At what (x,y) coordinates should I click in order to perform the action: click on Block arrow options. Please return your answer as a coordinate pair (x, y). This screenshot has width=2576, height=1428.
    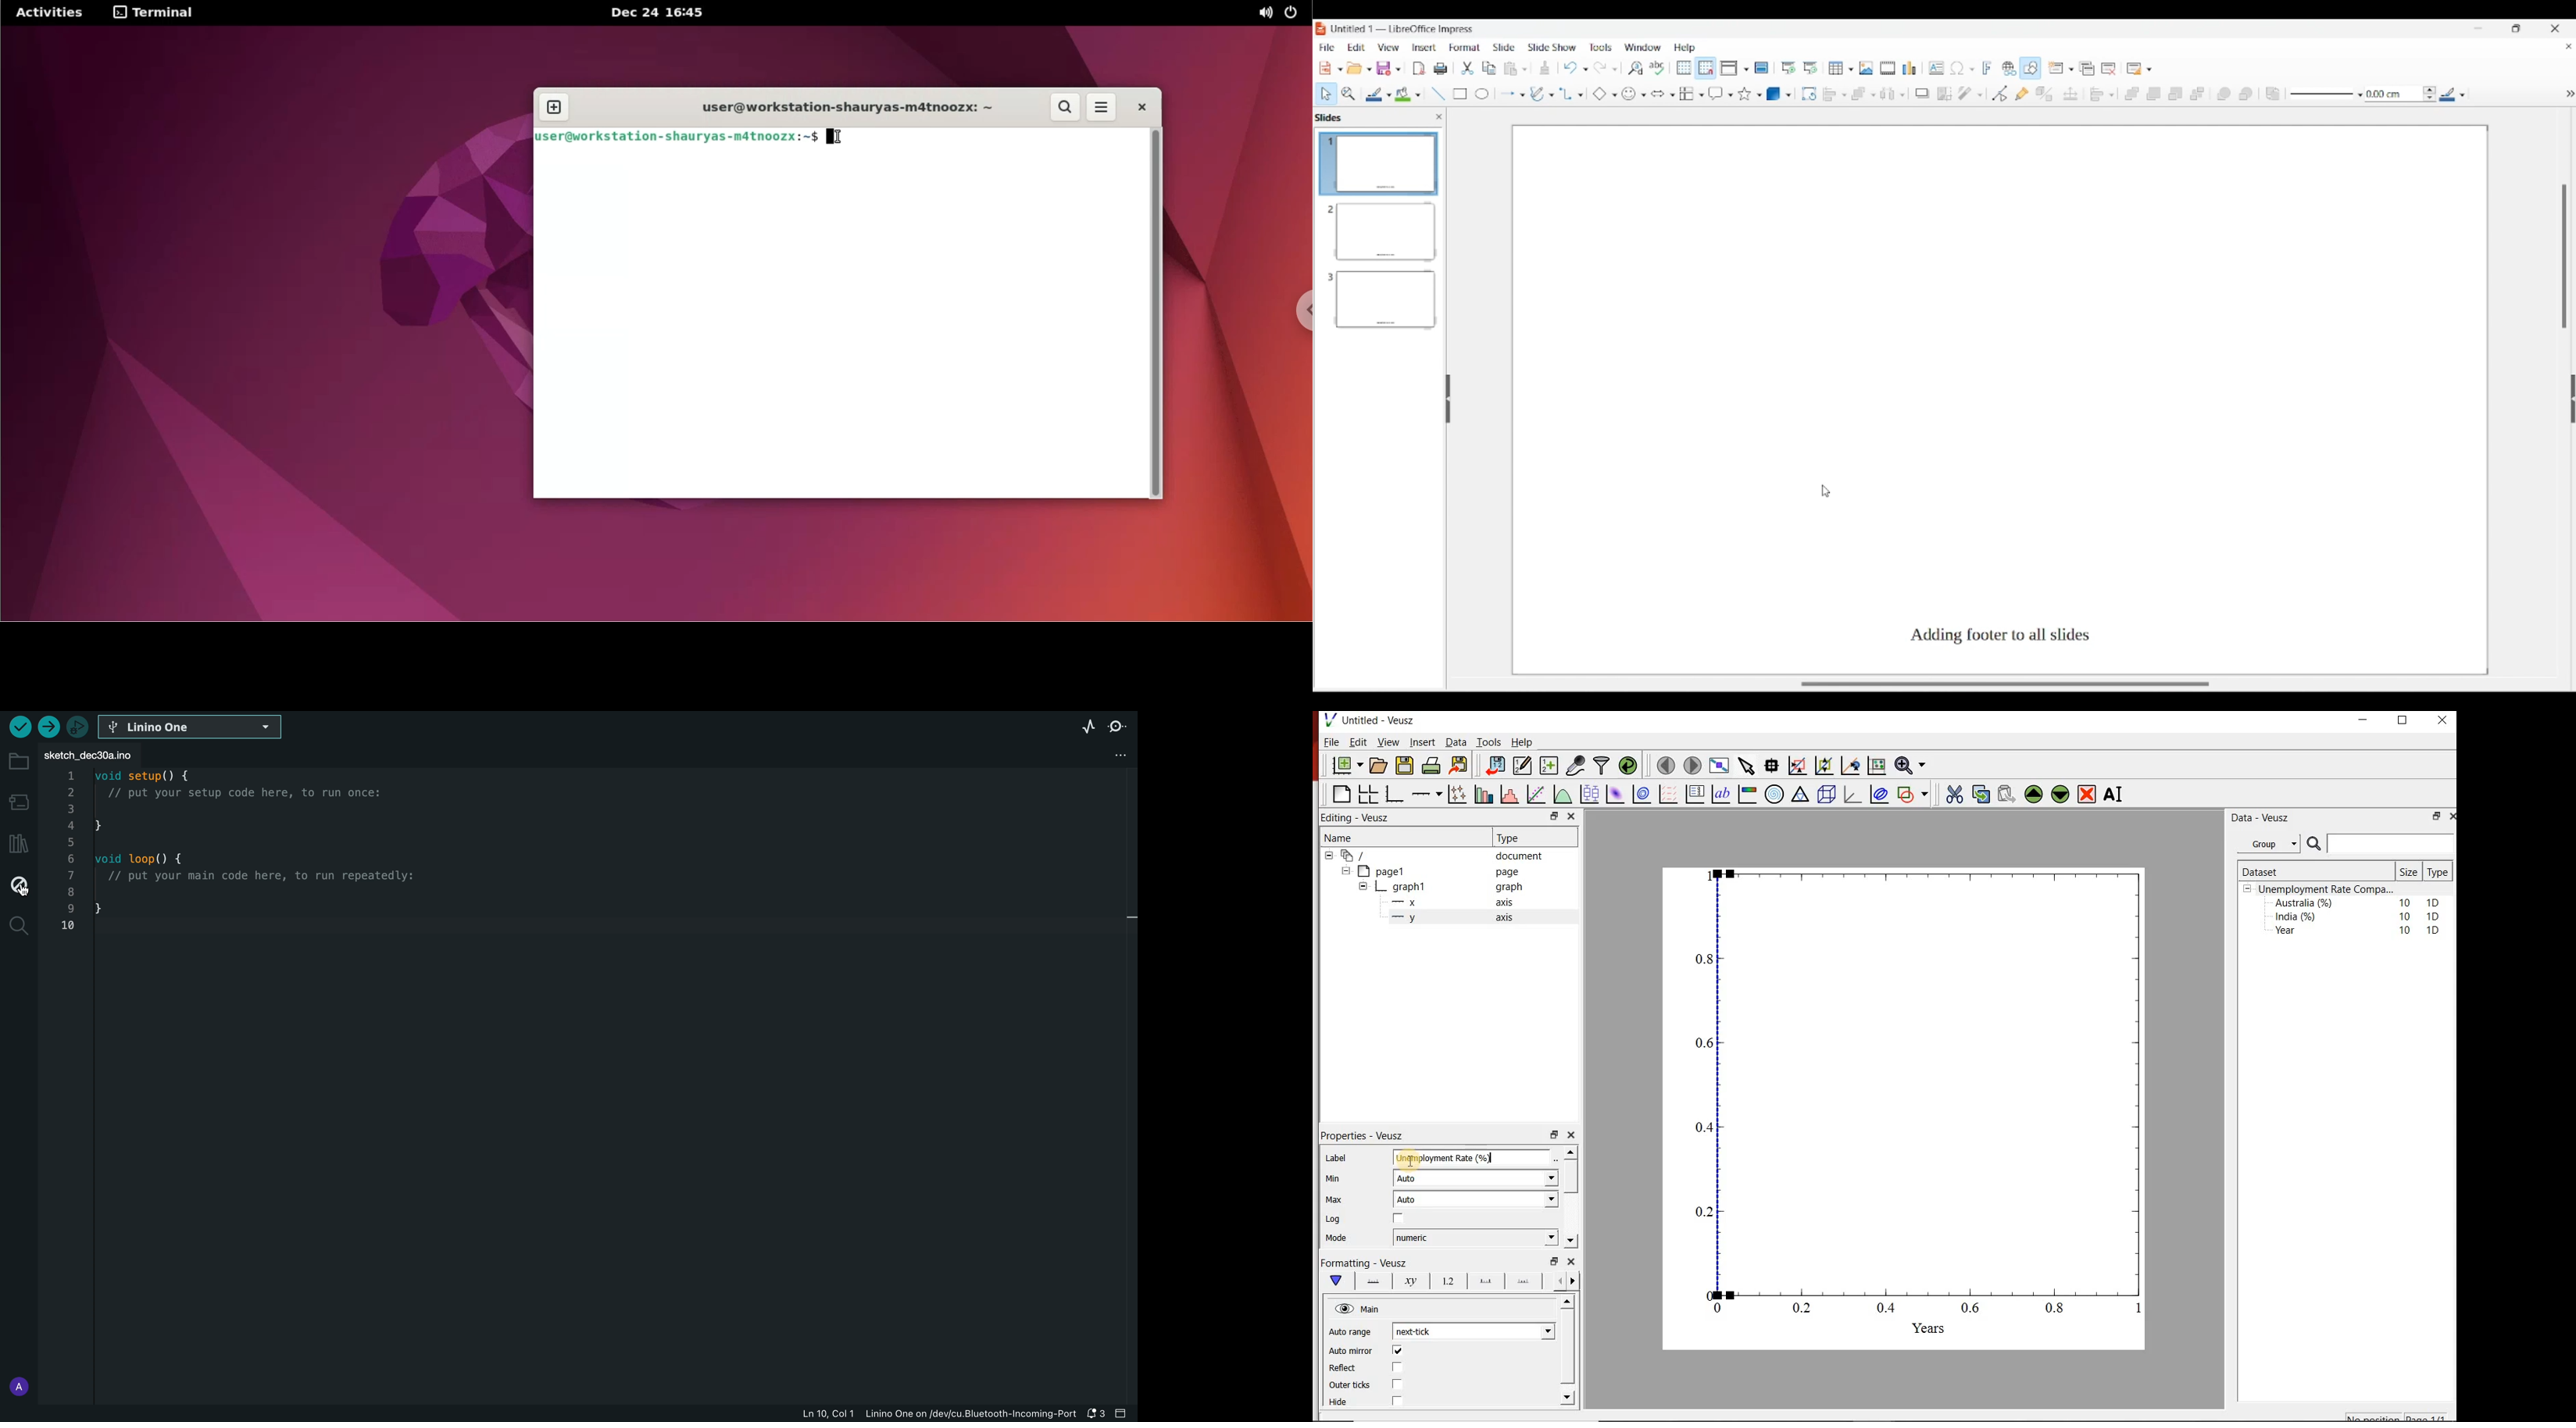
    Looking at the image, I should click on (1664, 94).